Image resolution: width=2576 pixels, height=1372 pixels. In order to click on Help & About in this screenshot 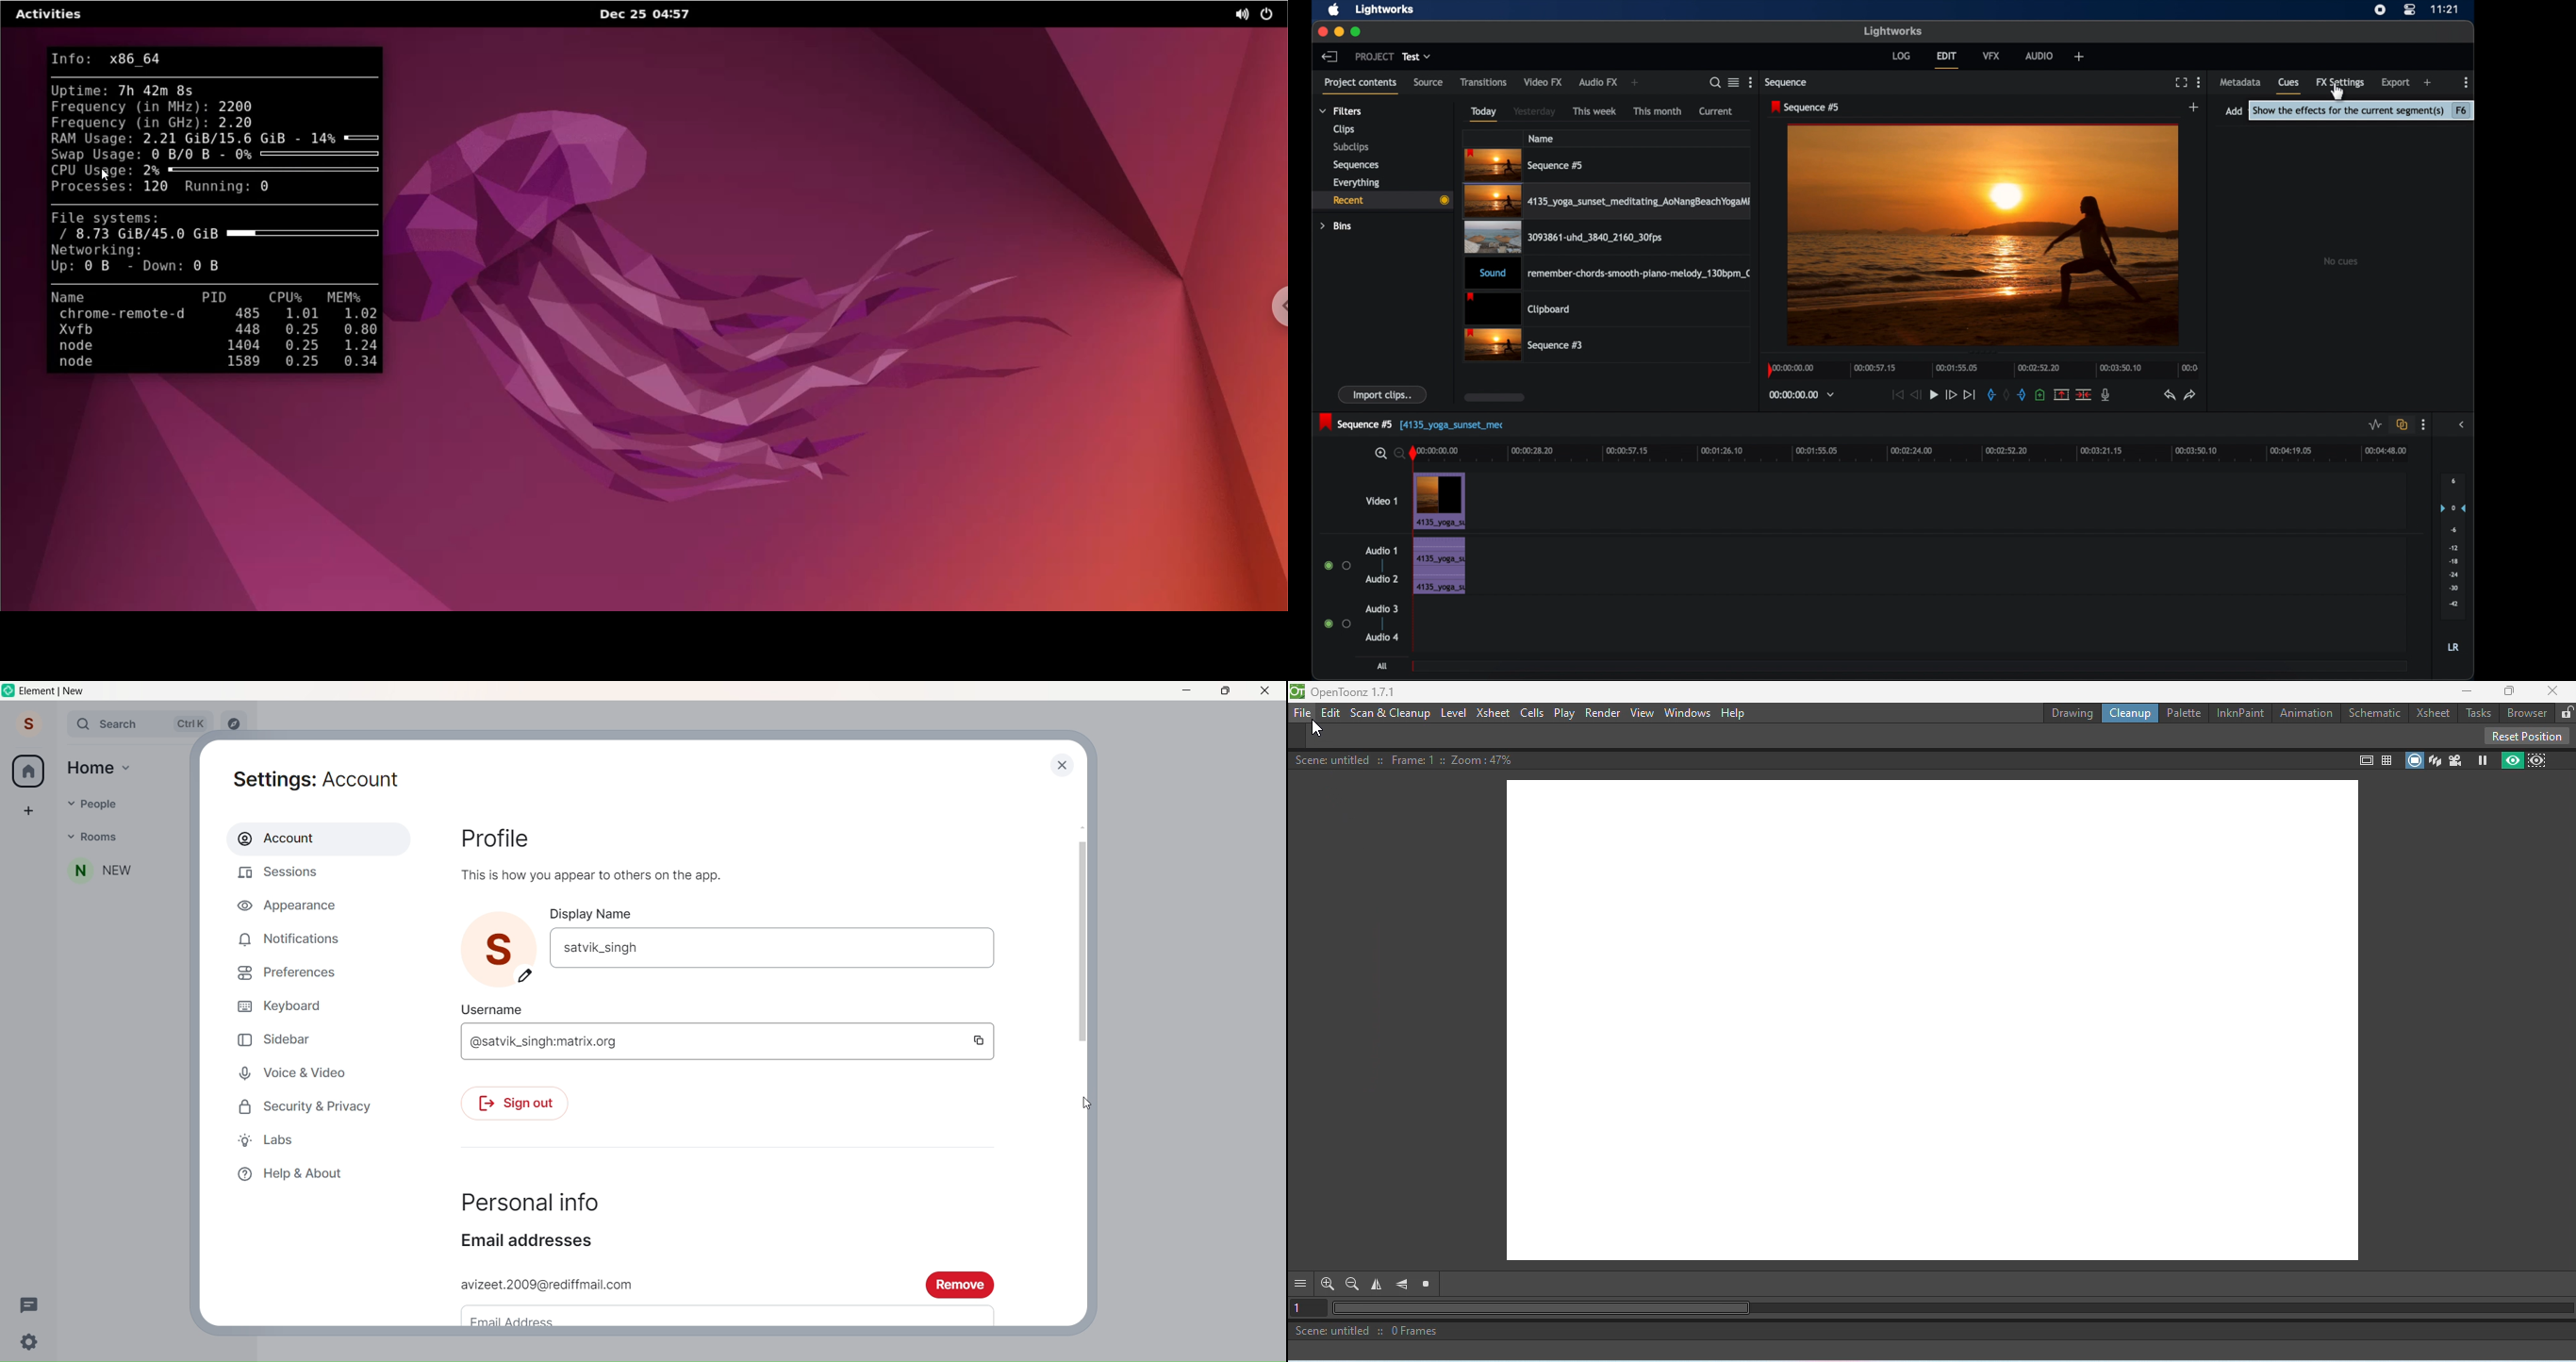, I will do `click(301, 1174)`.